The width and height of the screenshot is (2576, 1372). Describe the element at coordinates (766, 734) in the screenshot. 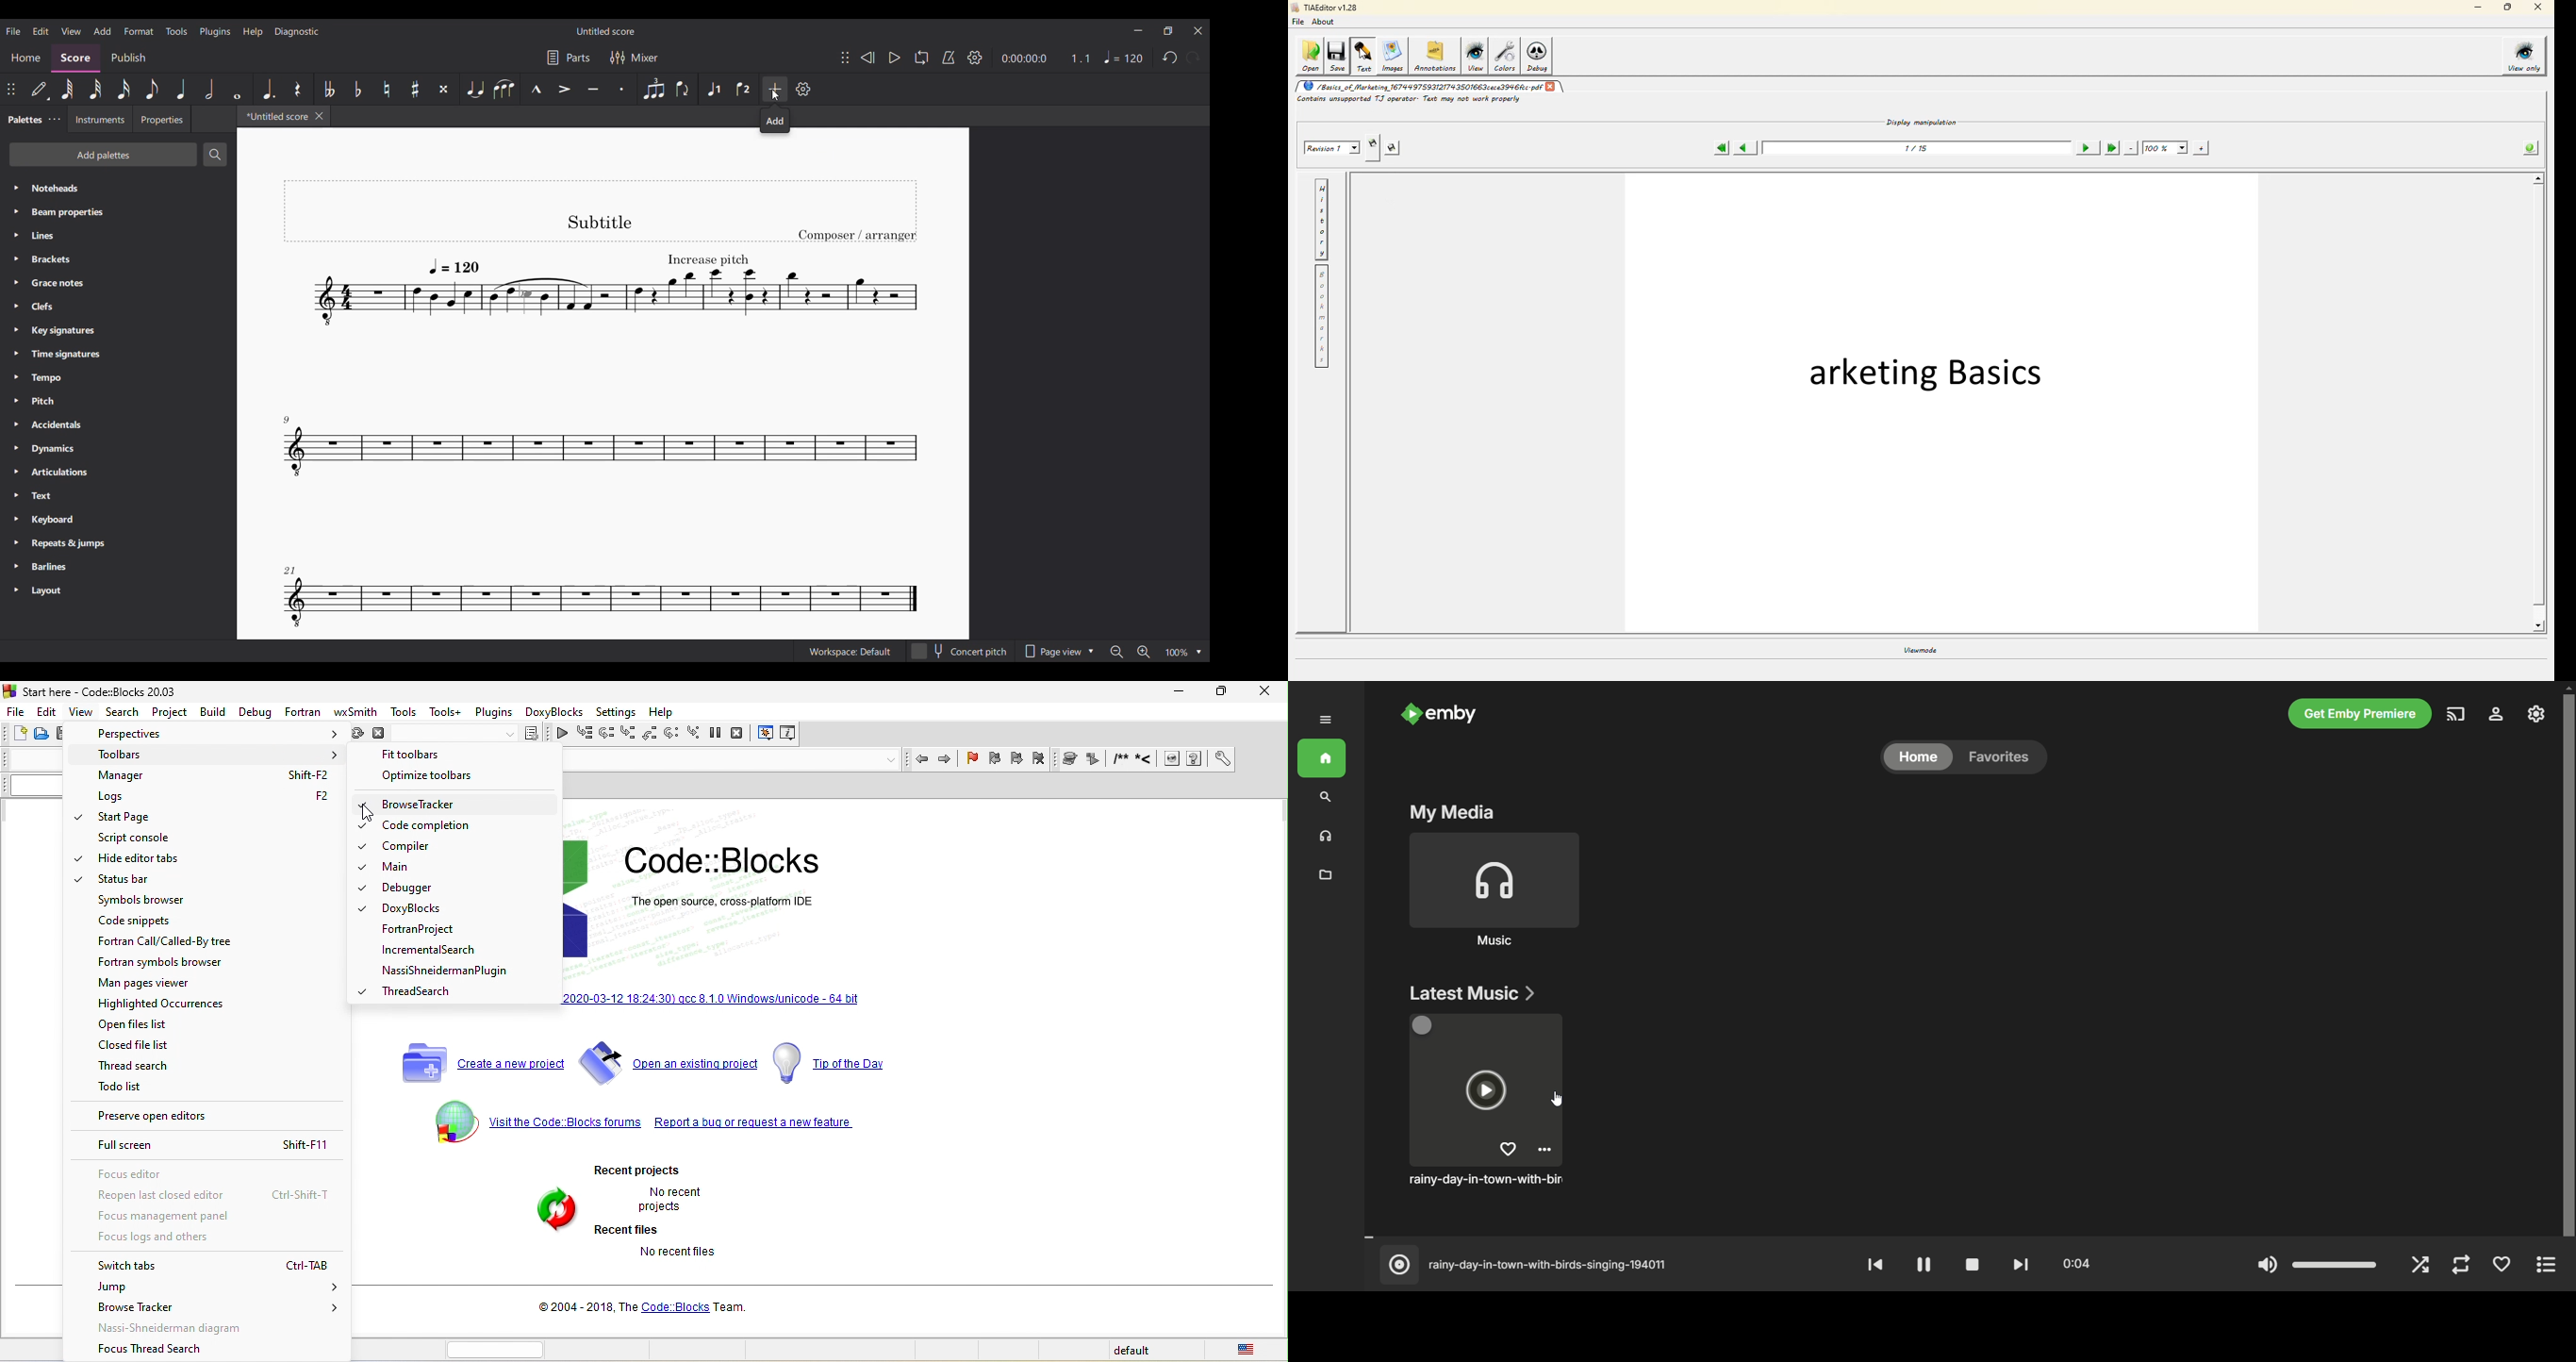

I see `debugging window` at that location.